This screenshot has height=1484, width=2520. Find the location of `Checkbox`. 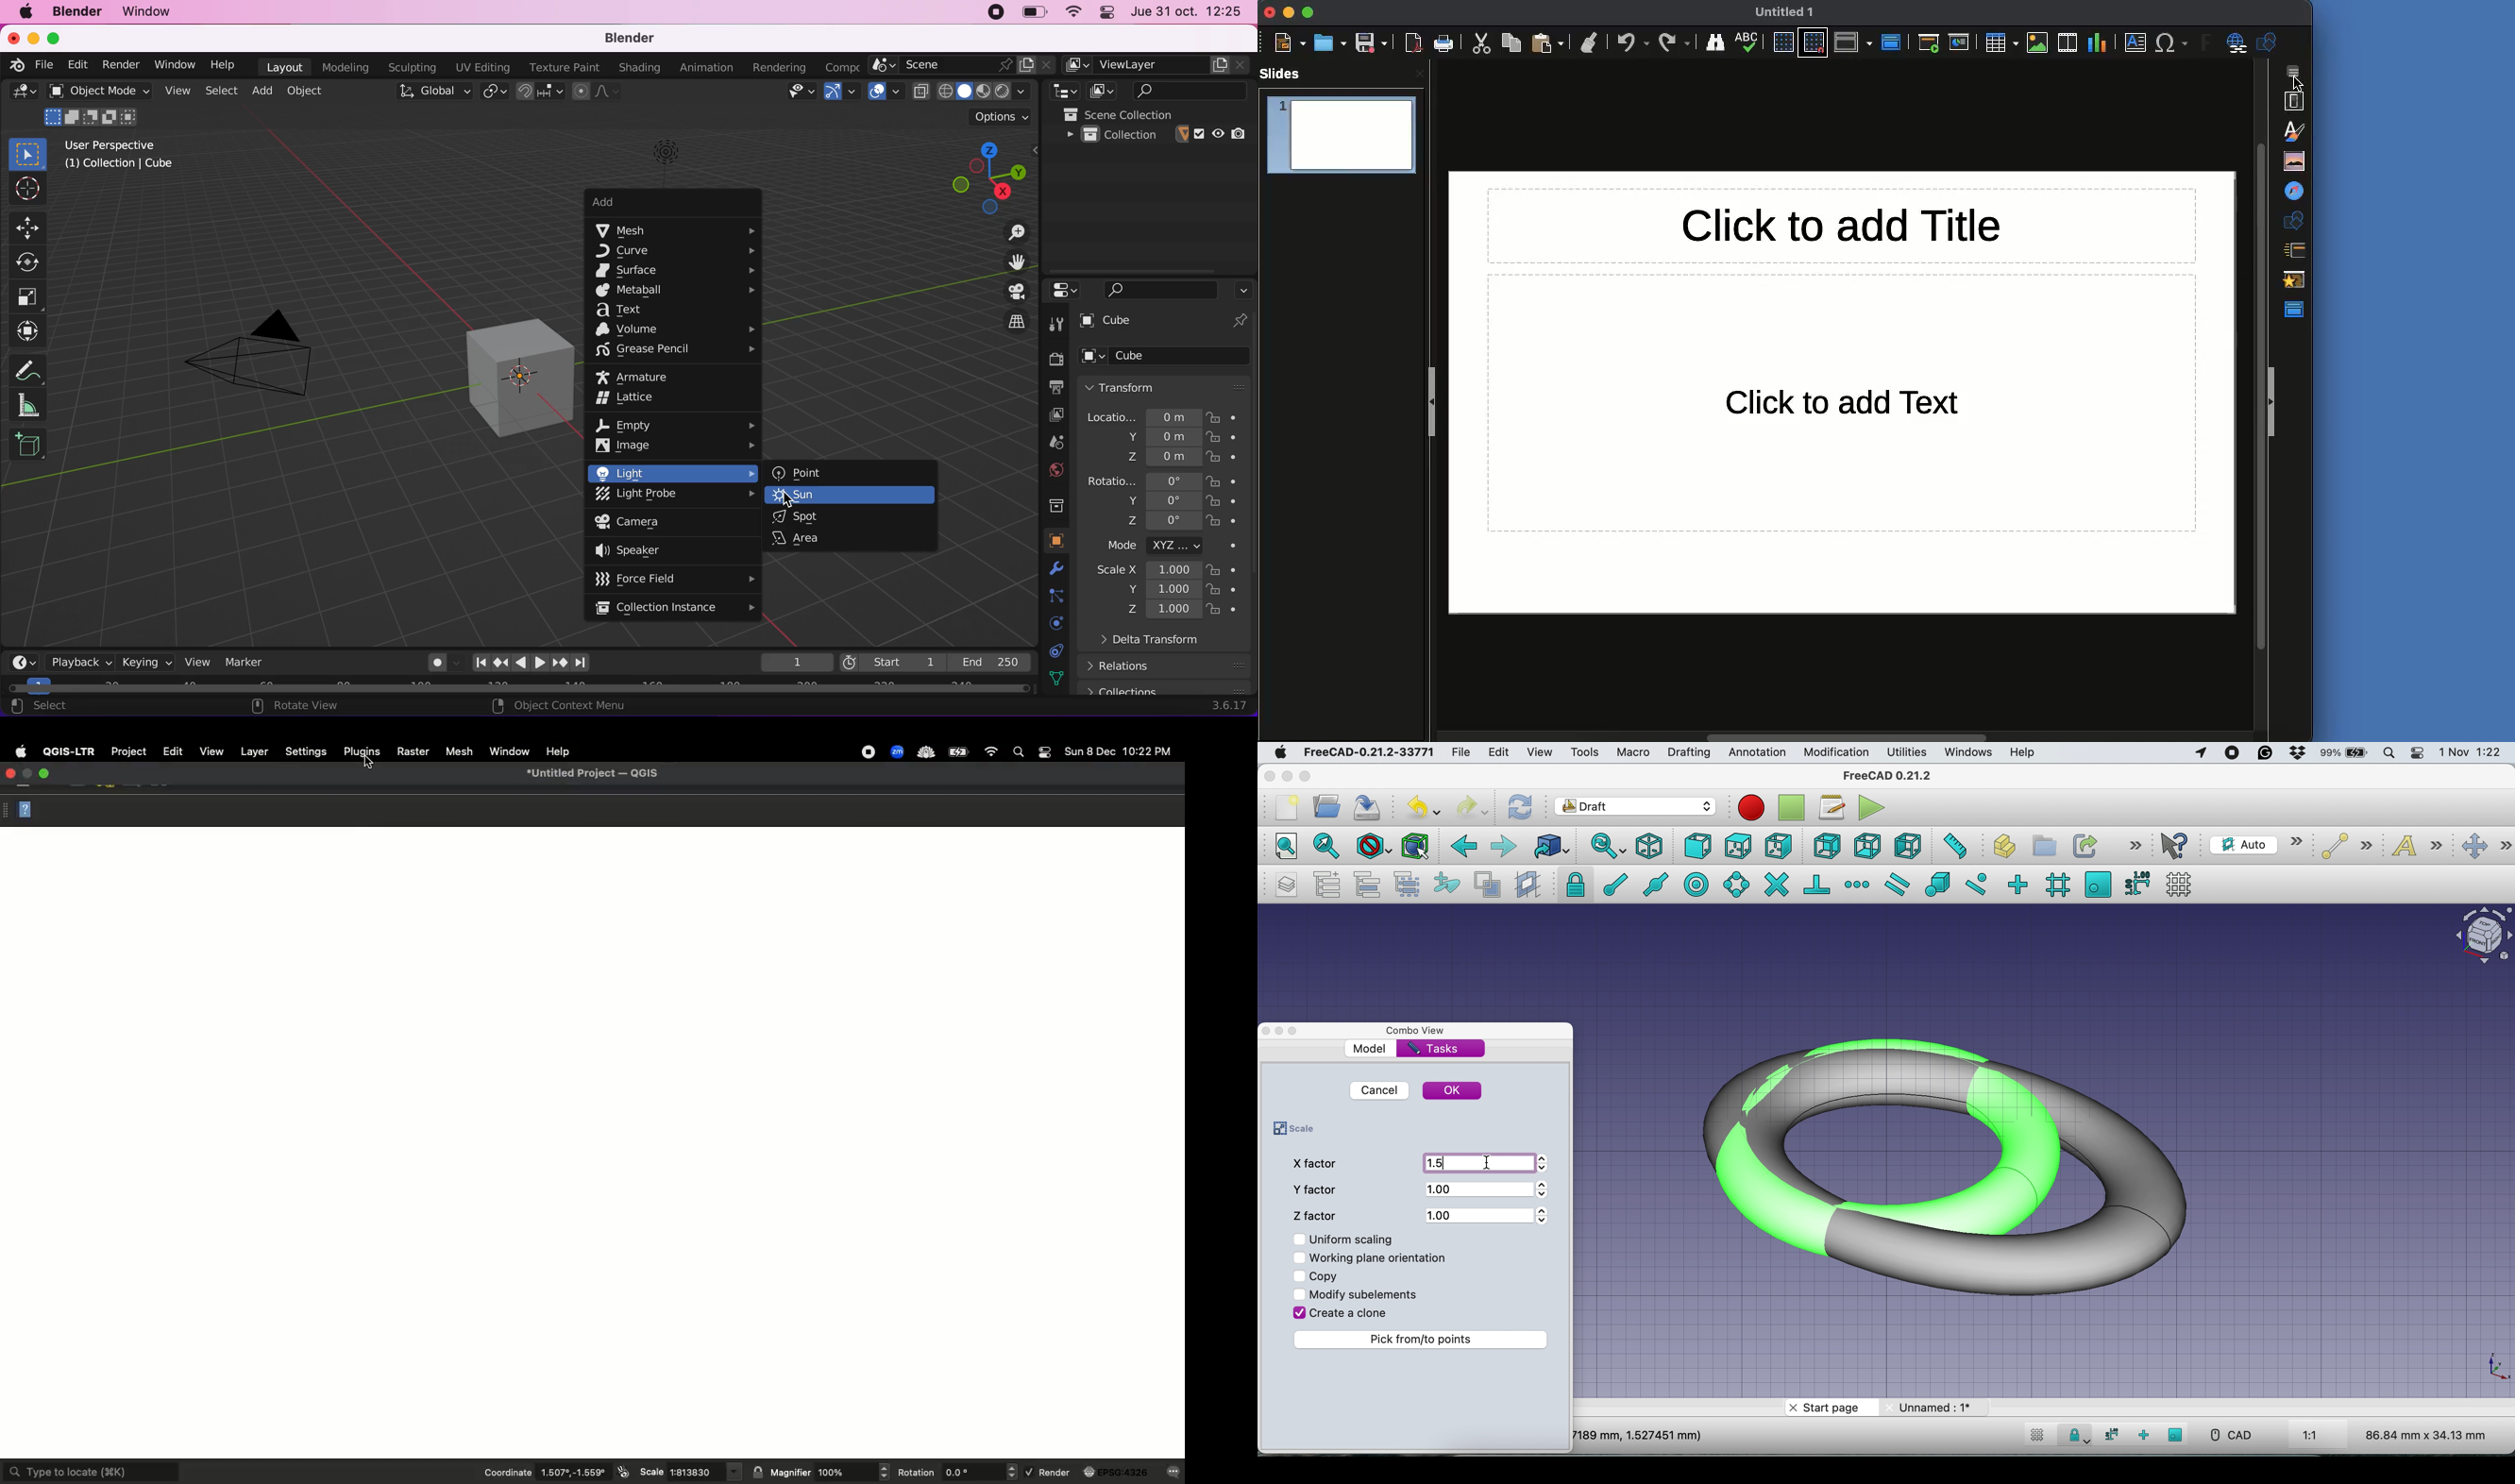

Checkbox is located at coordinates (1299, 1258).